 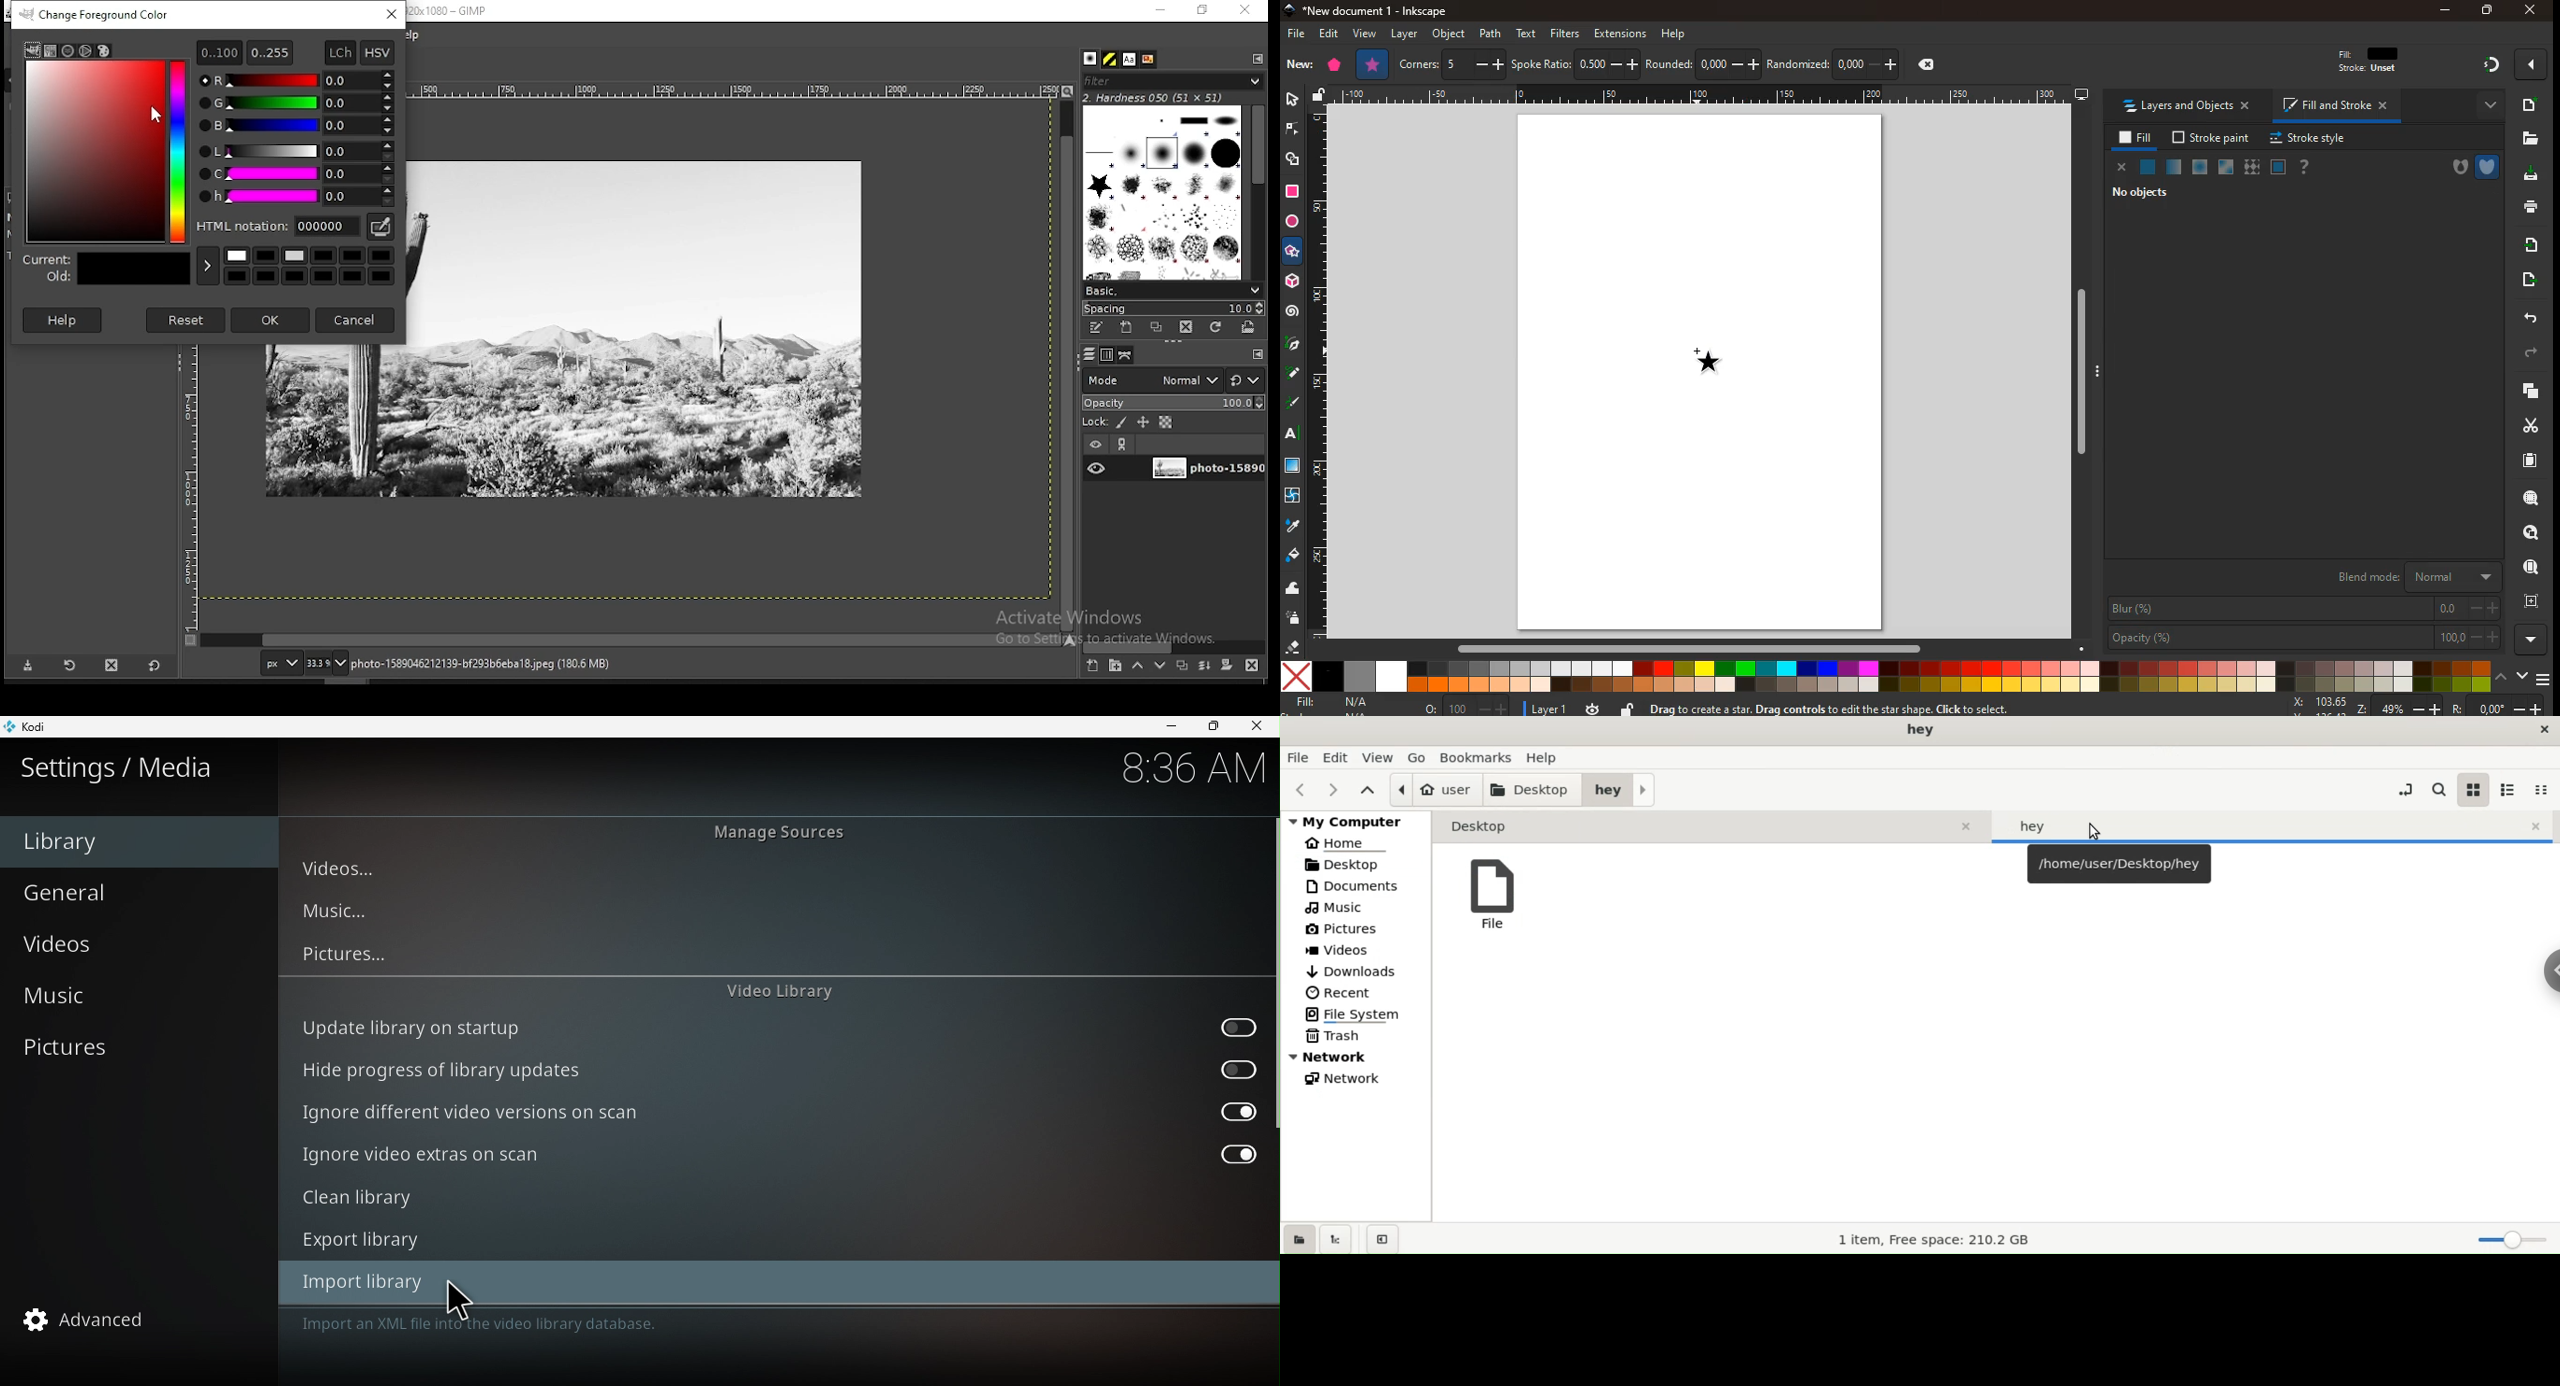 What do you see at coordinates (122, 768) in the screenshot?
I see `Settings/media` at bounding box center [122, 768].